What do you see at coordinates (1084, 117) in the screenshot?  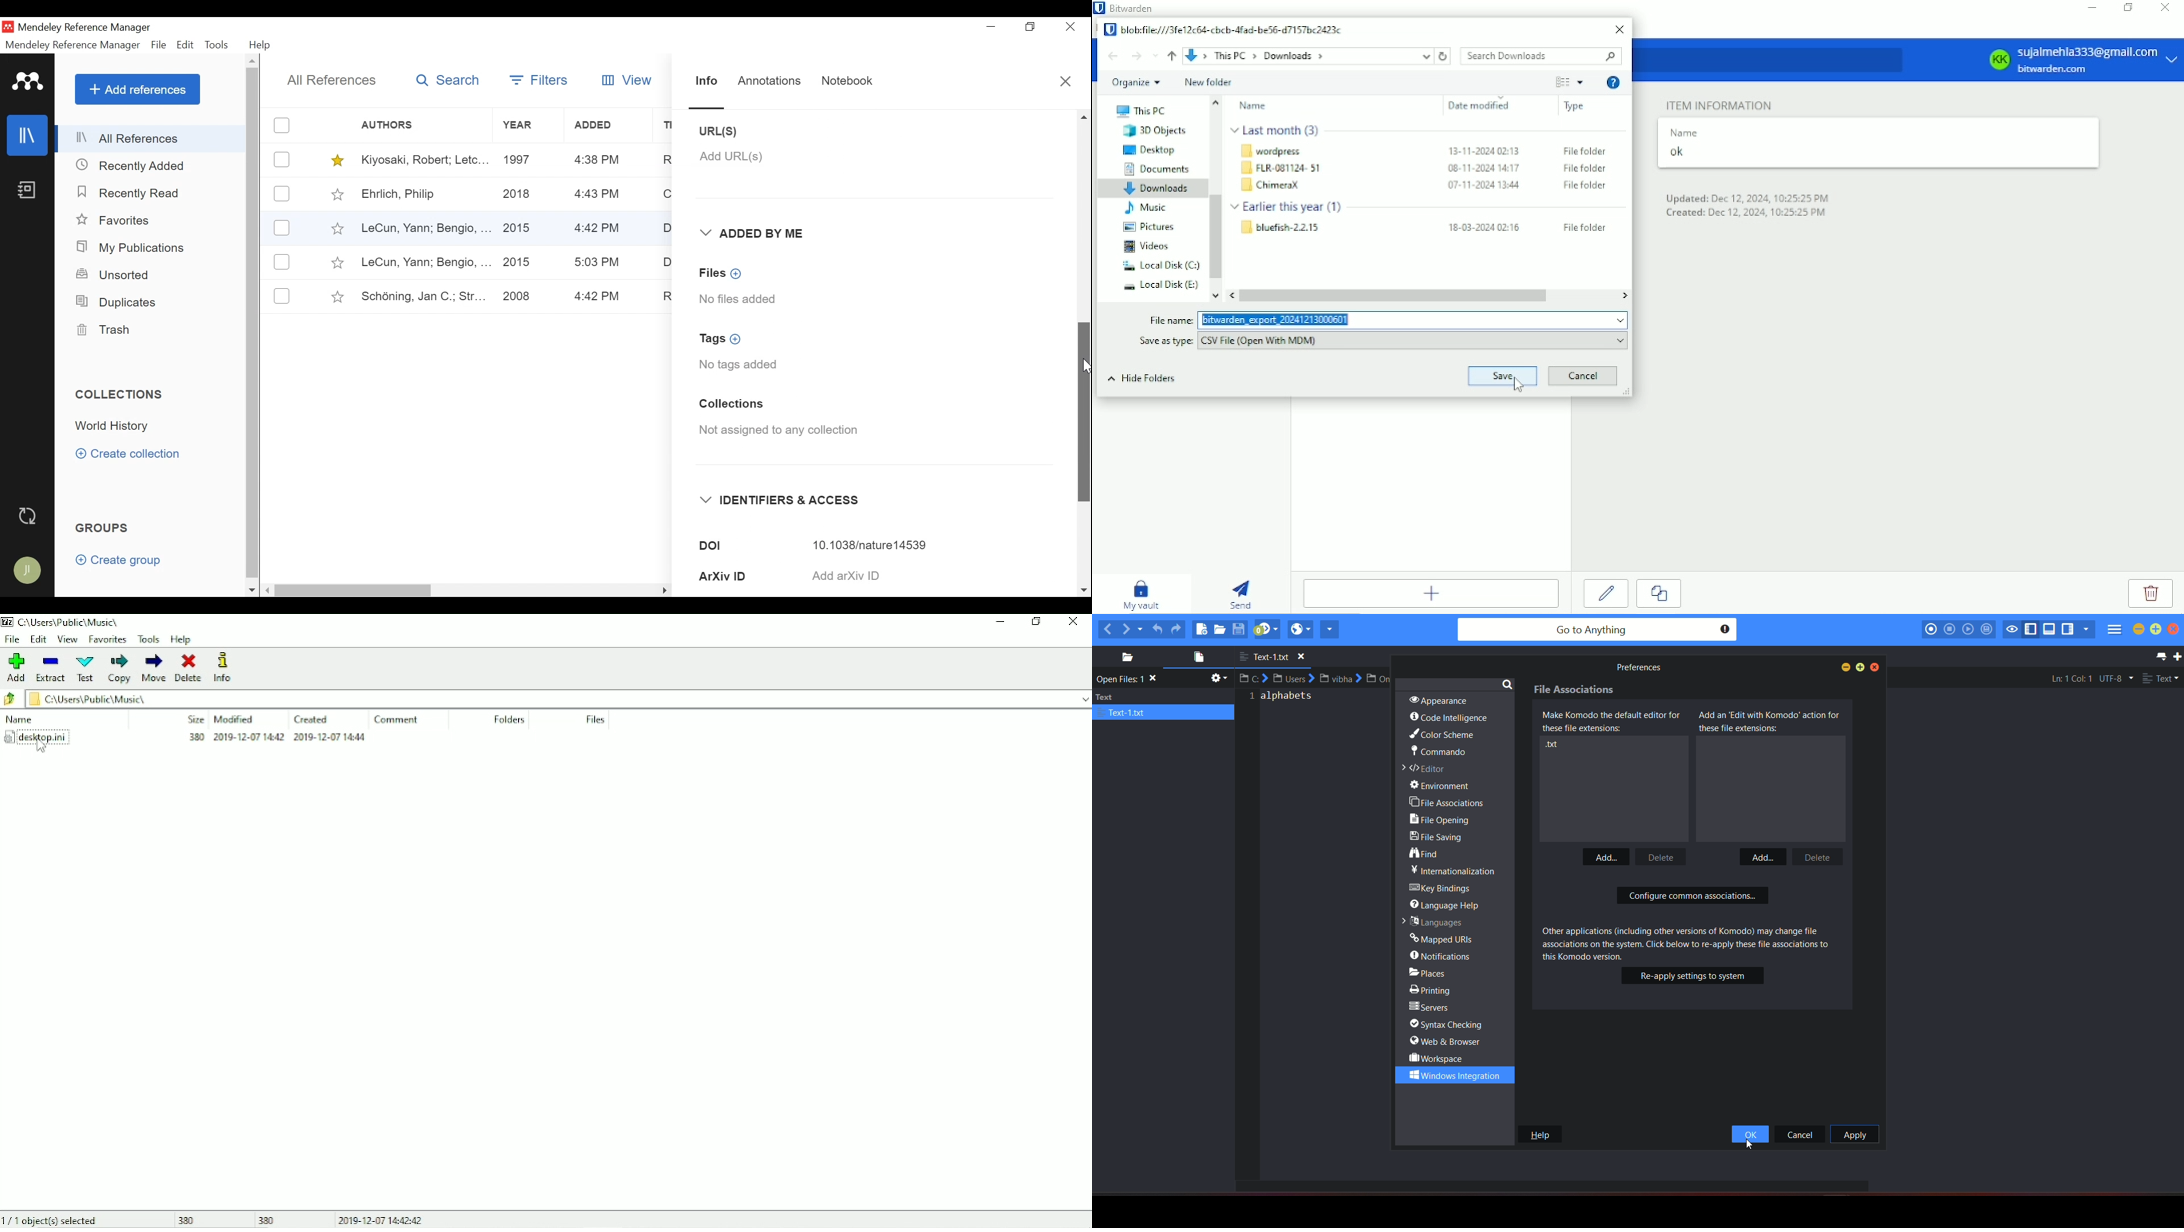 I see `Up` at bounding box center [1084, 117].